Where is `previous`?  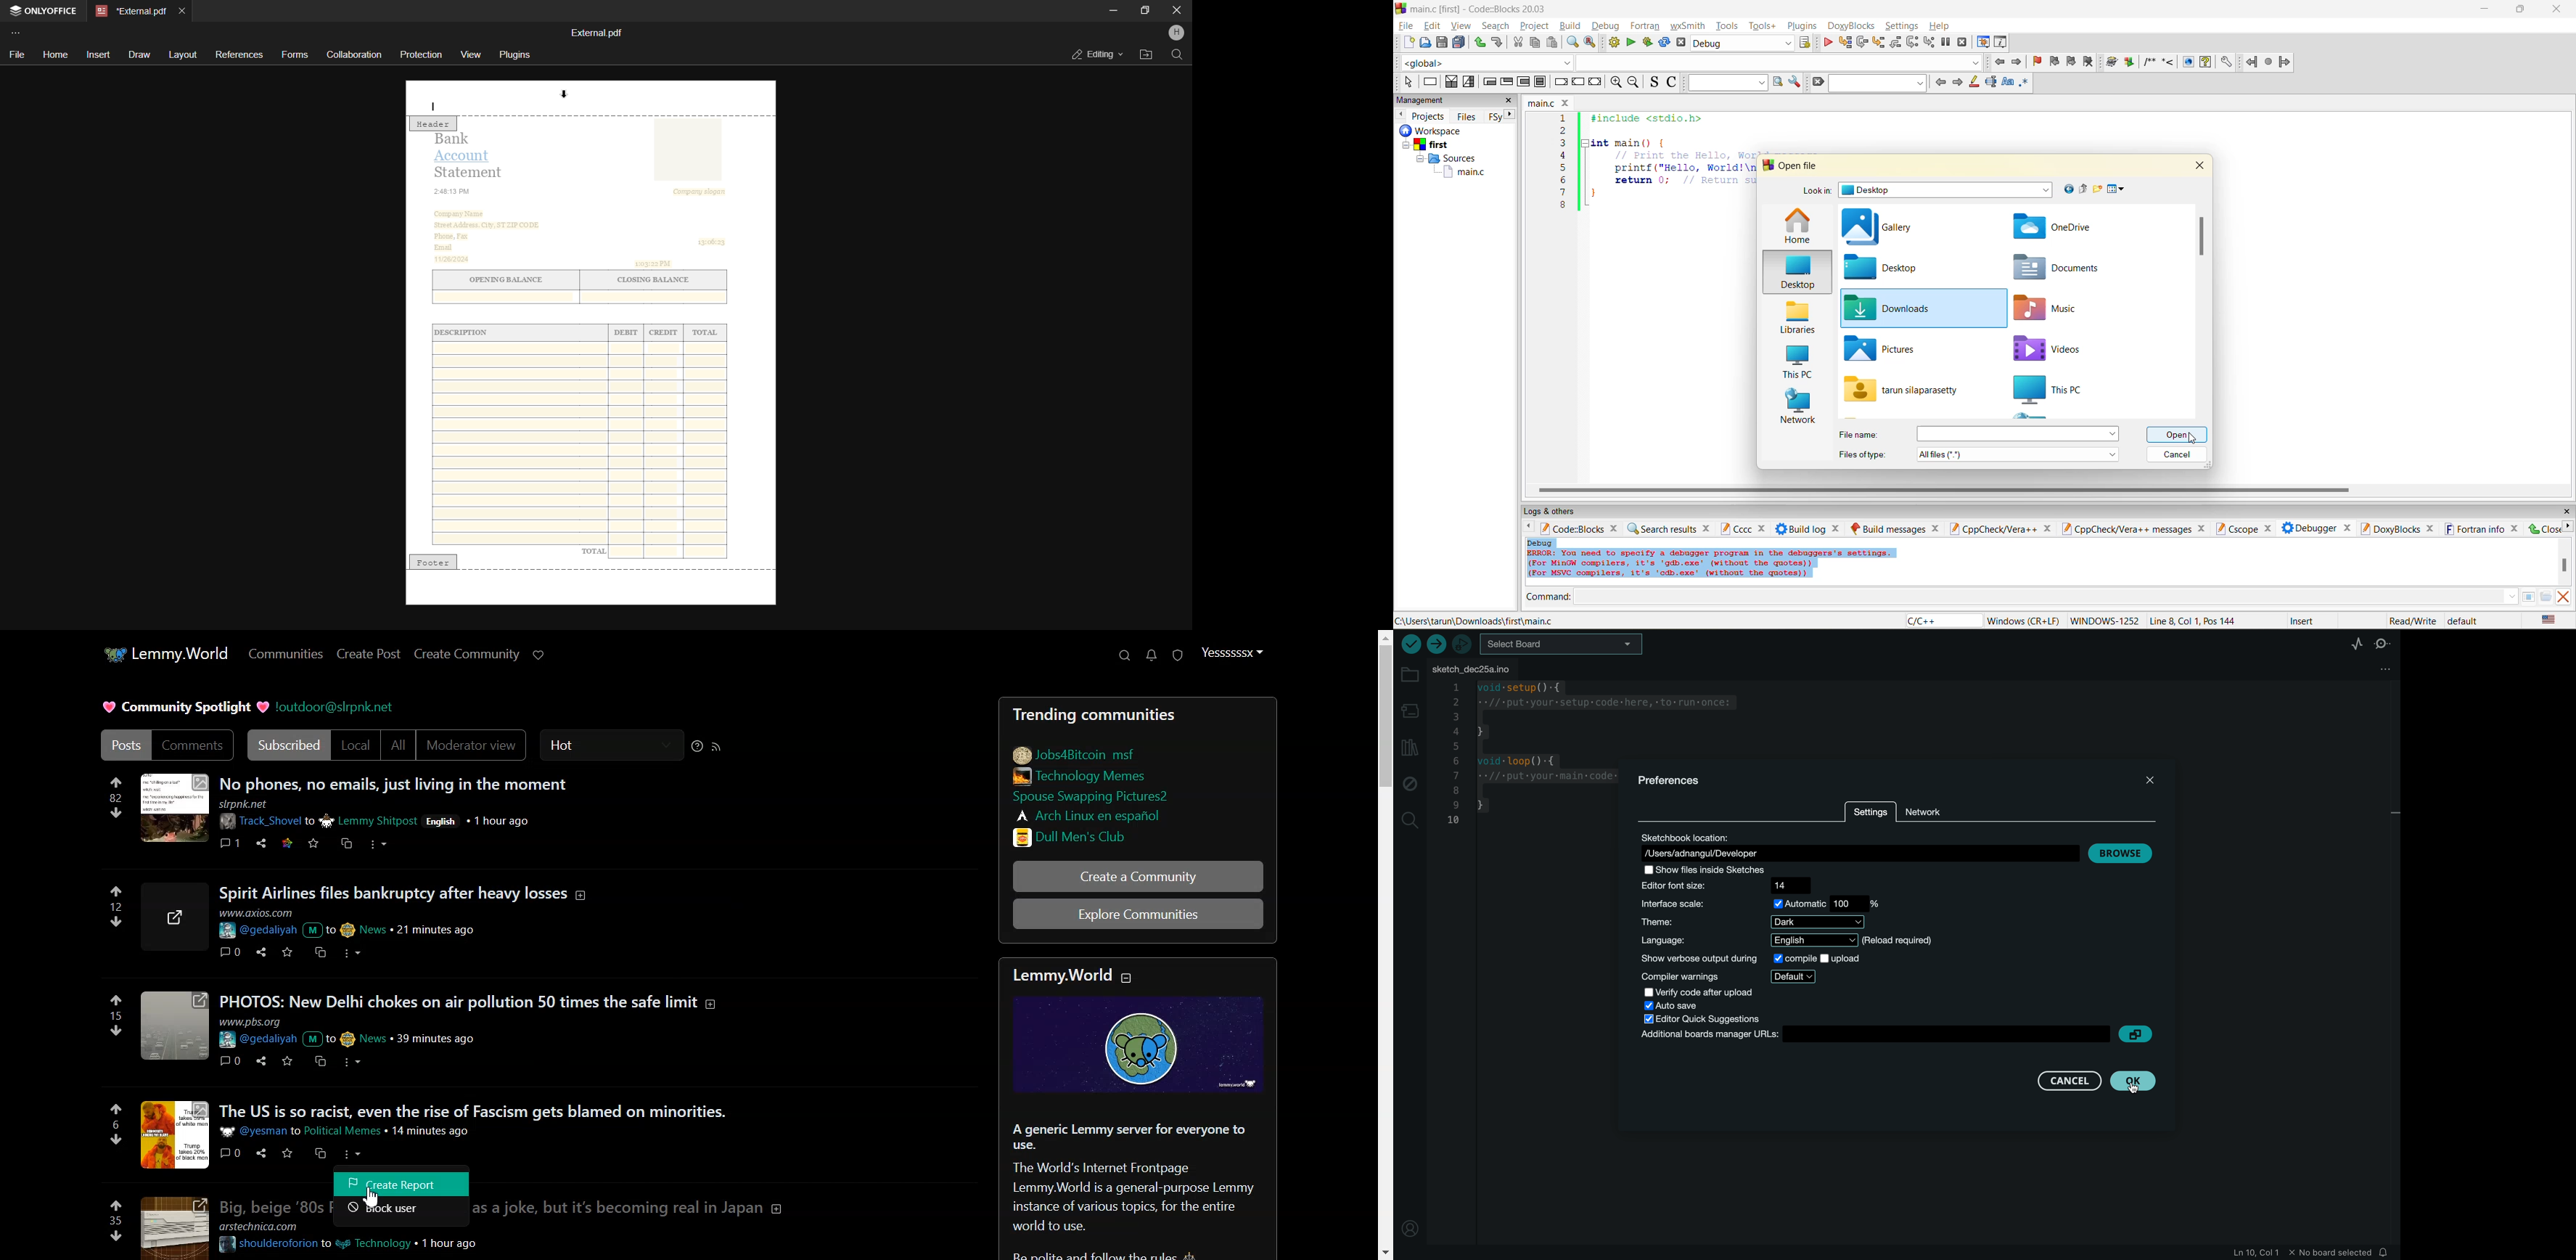
previous is located at coordinates (1940, 82).